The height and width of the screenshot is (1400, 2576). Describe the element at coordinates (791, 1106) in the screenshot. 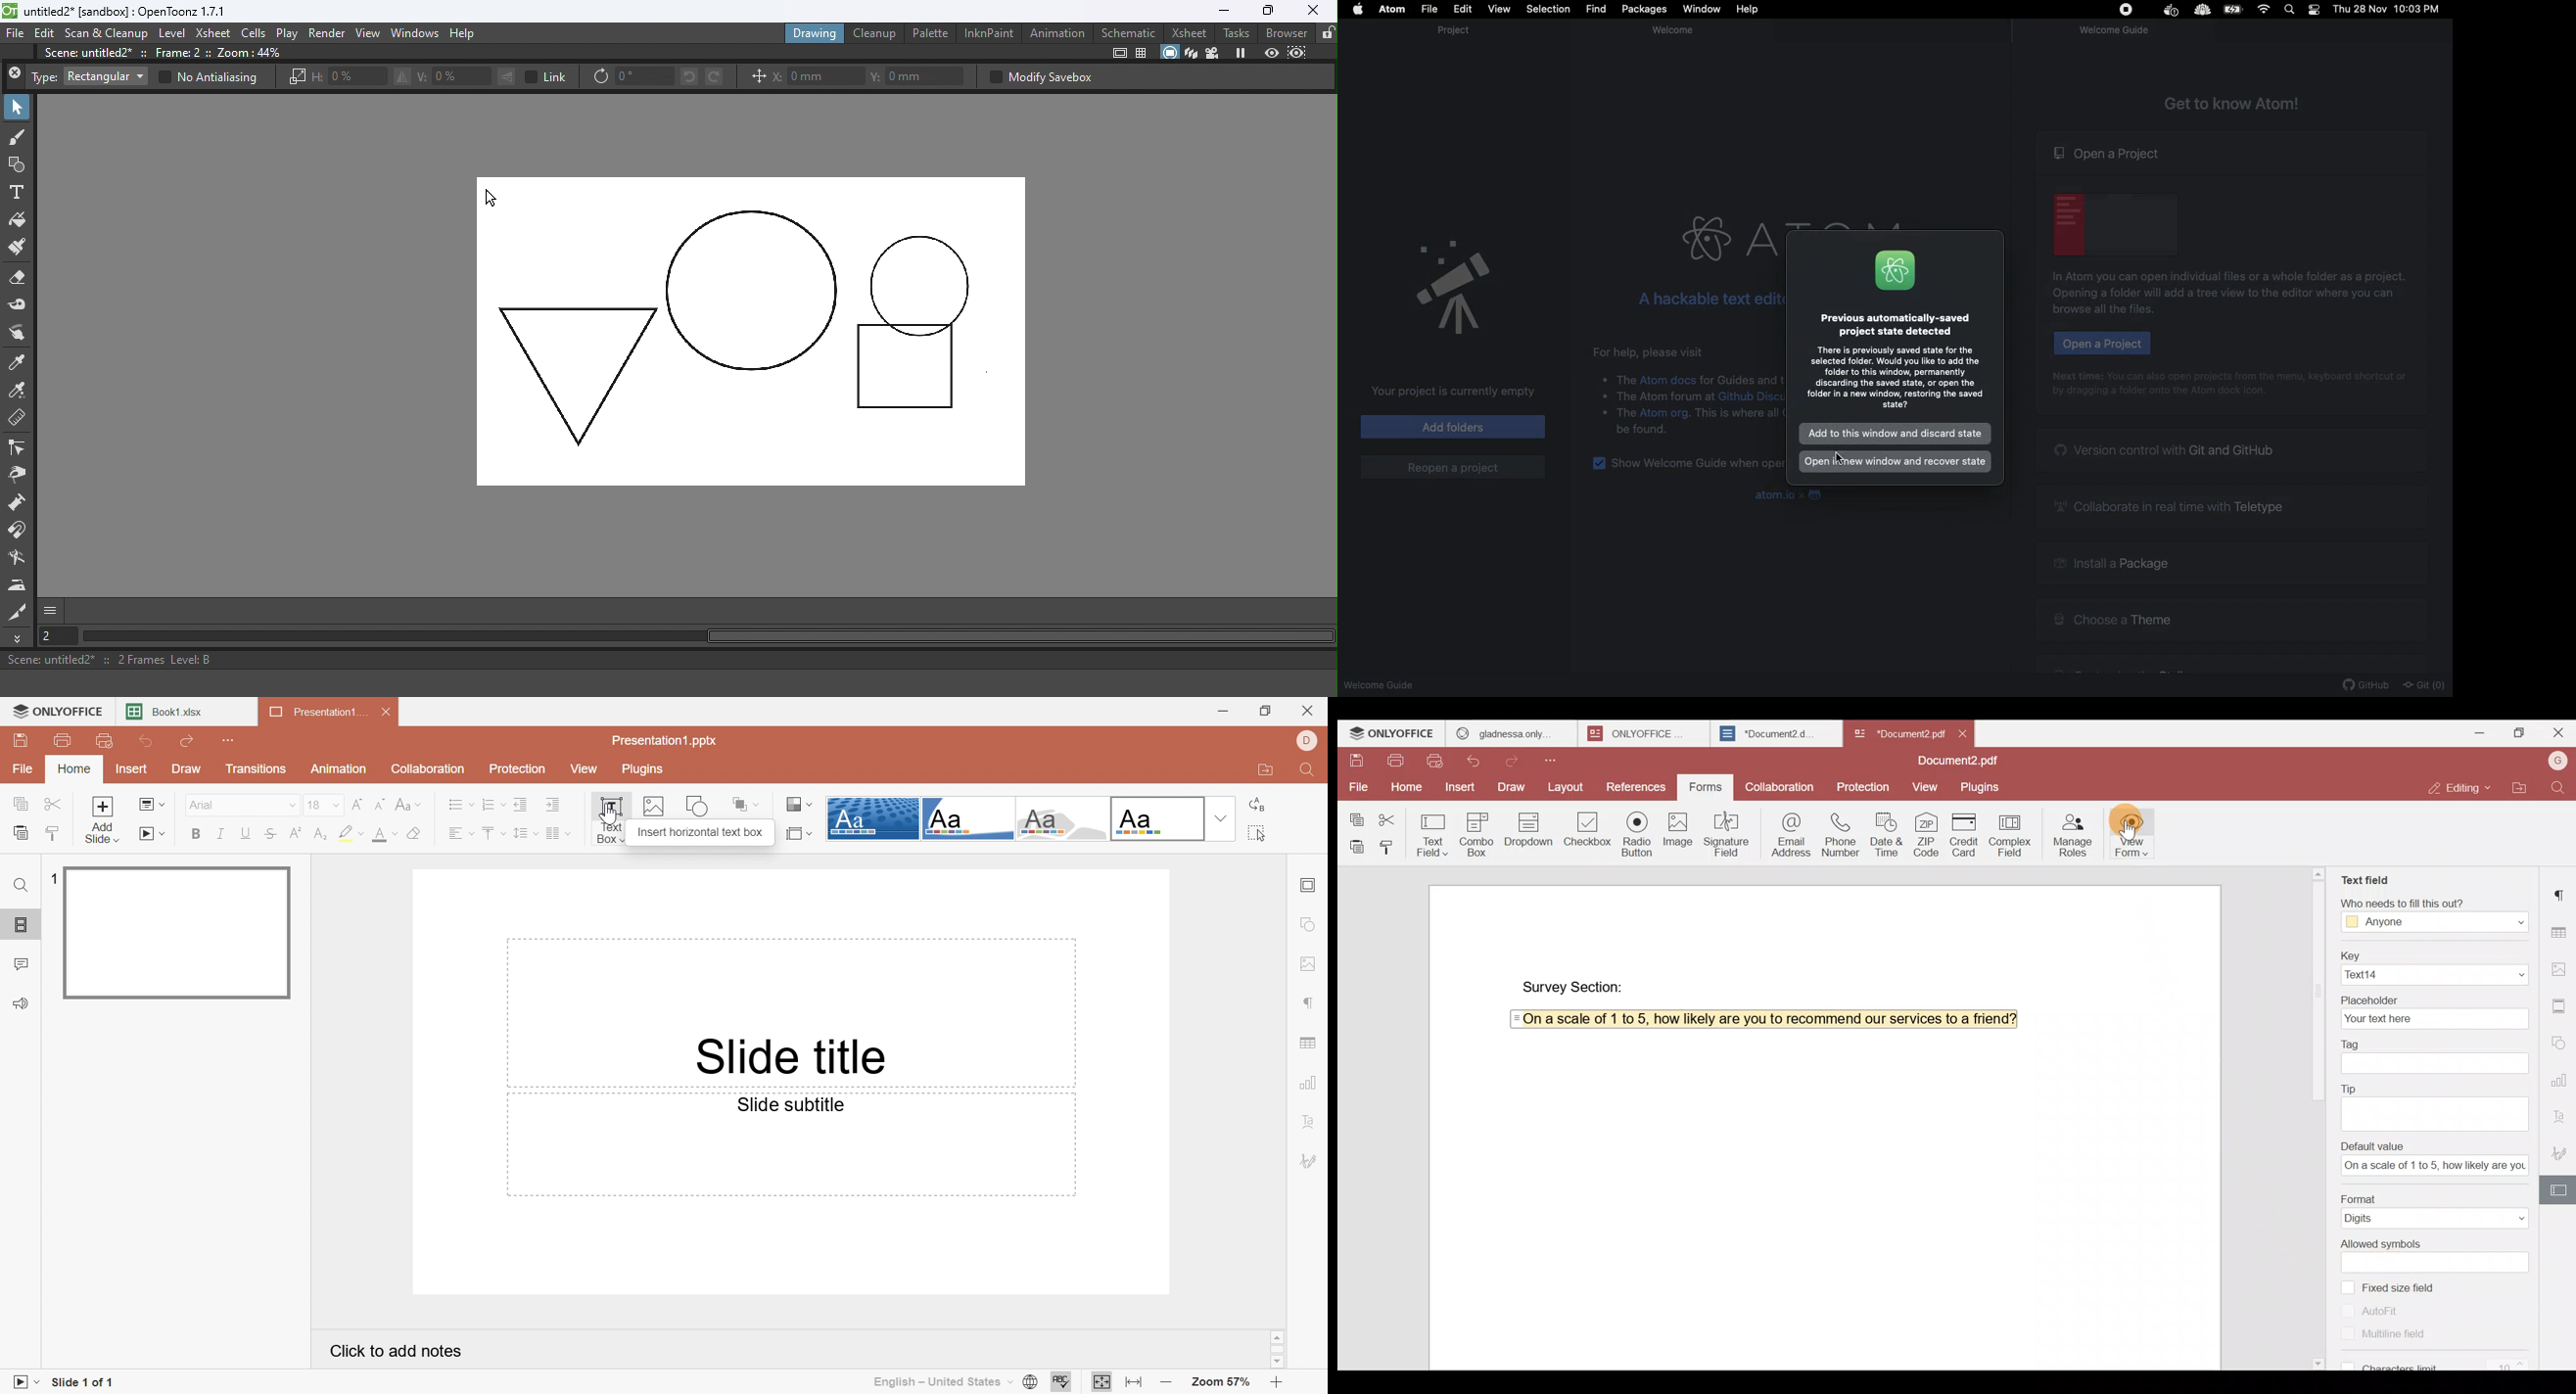

I see `Slide subtitle` at that location.